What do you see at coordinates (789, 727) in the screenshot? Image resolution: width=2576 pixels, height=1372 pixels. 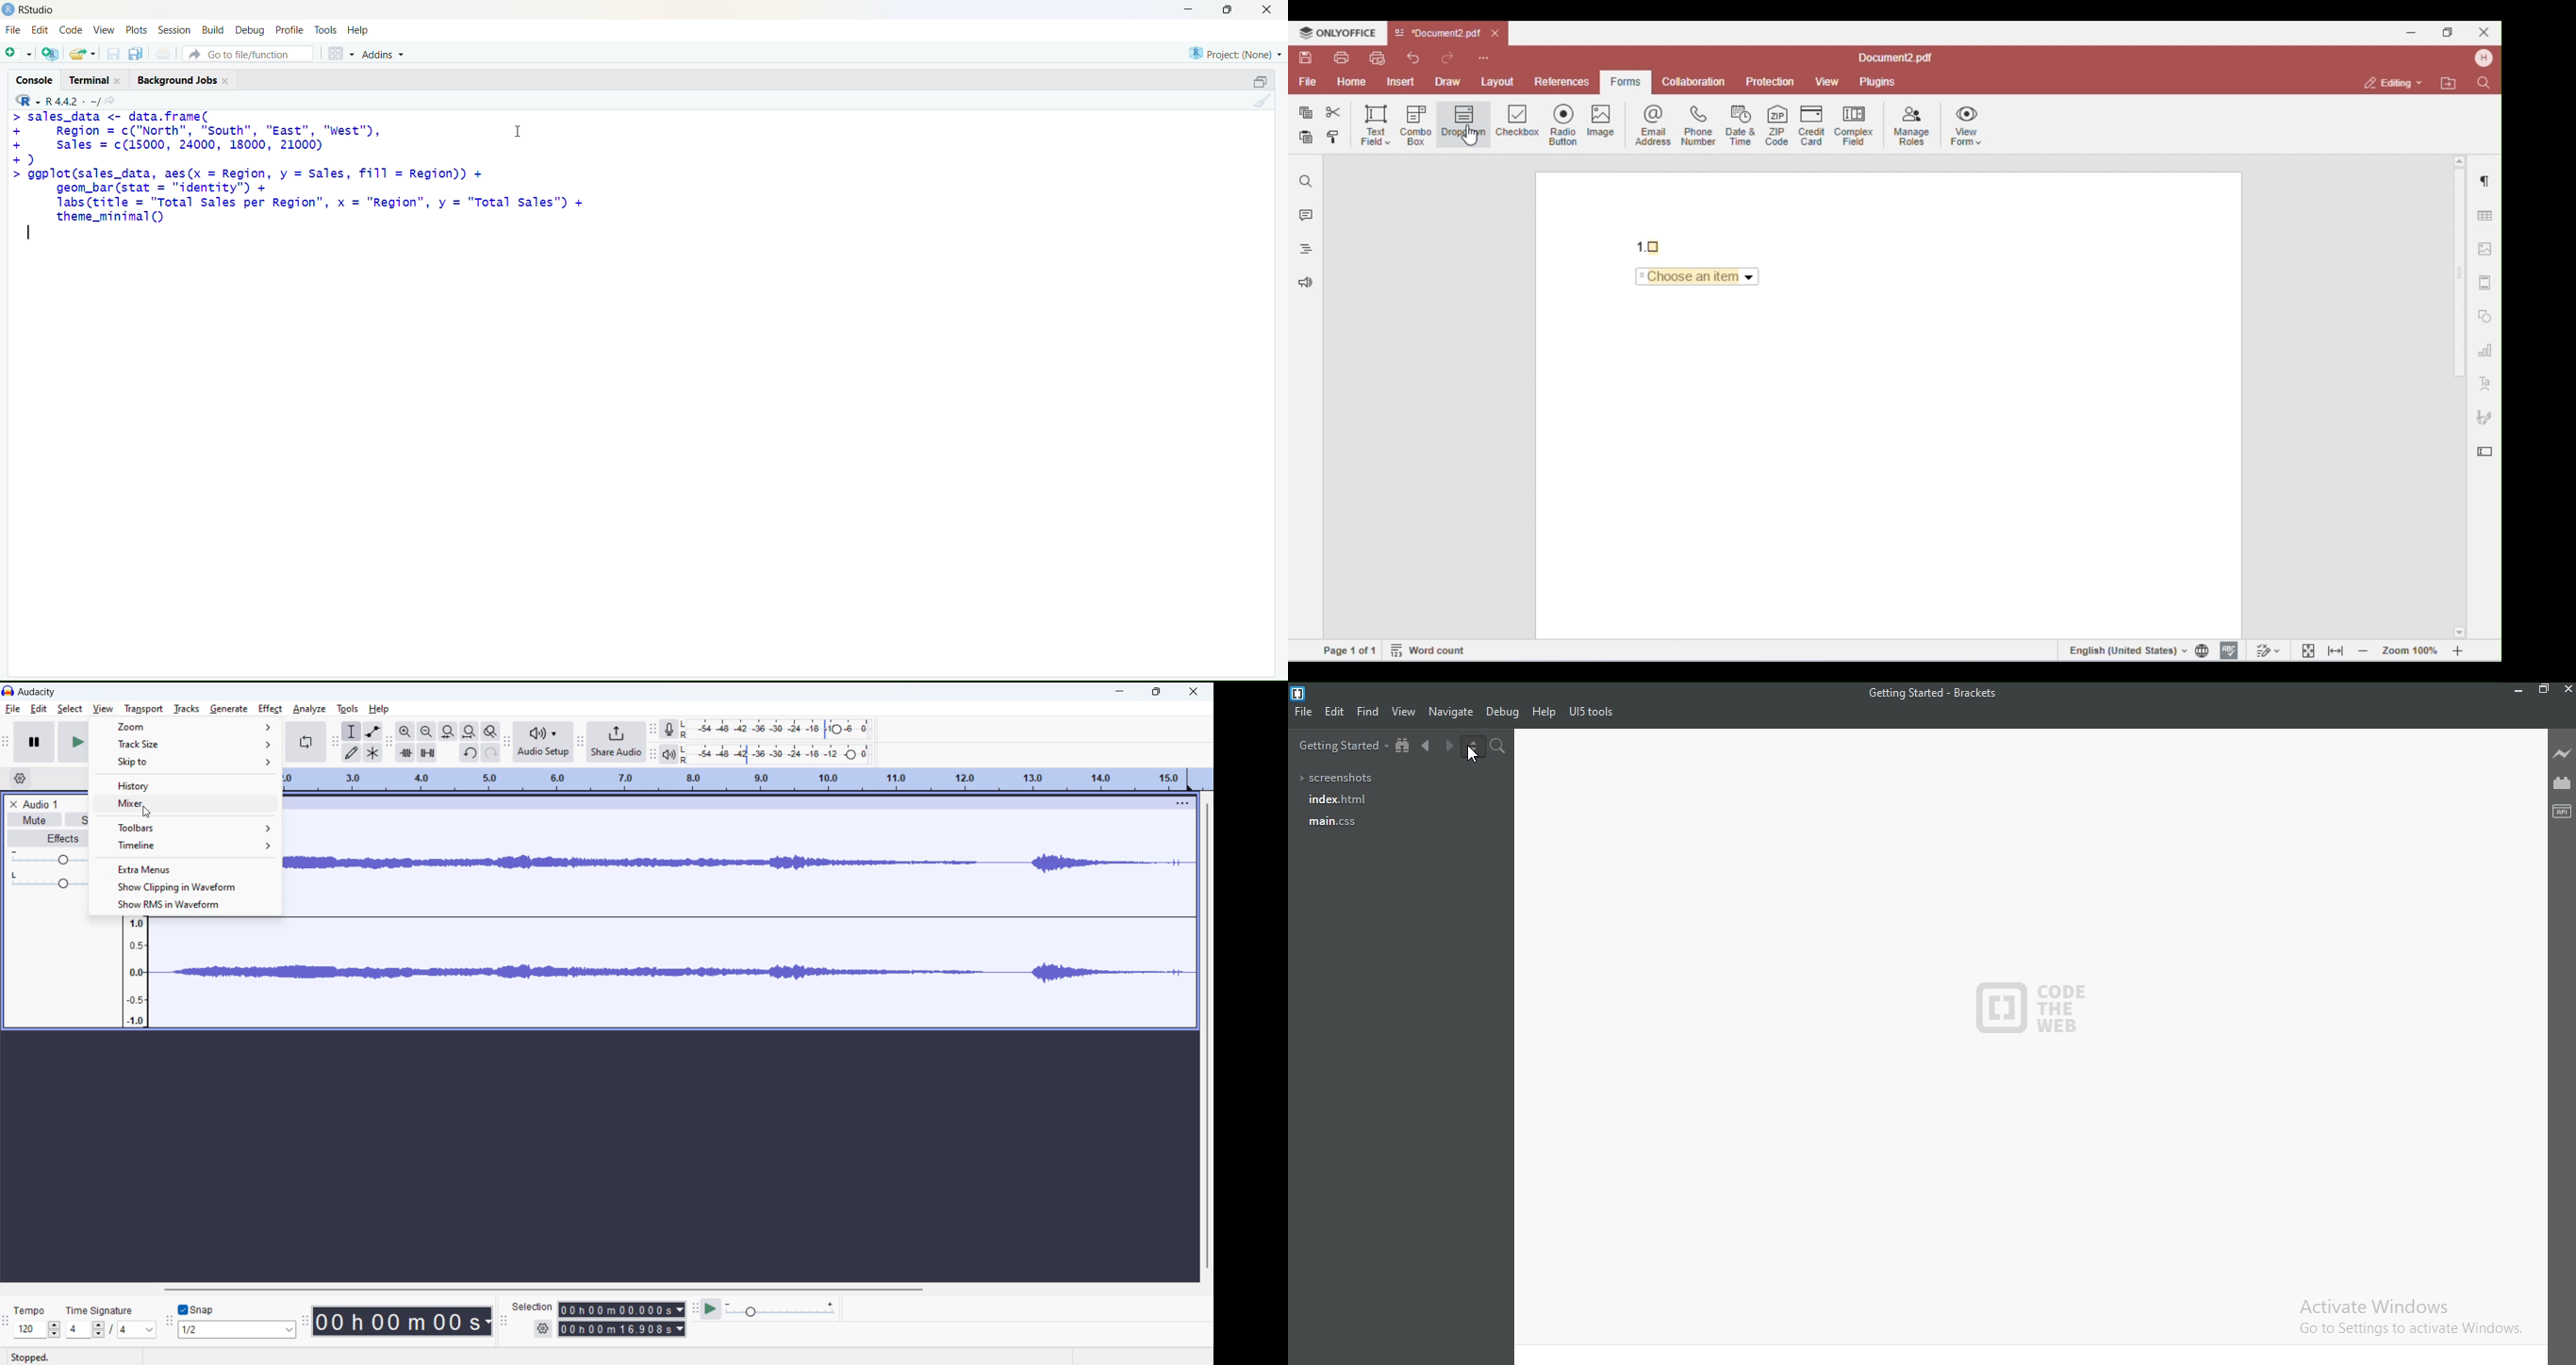 I see `record level` at bounding box center [789, 727].